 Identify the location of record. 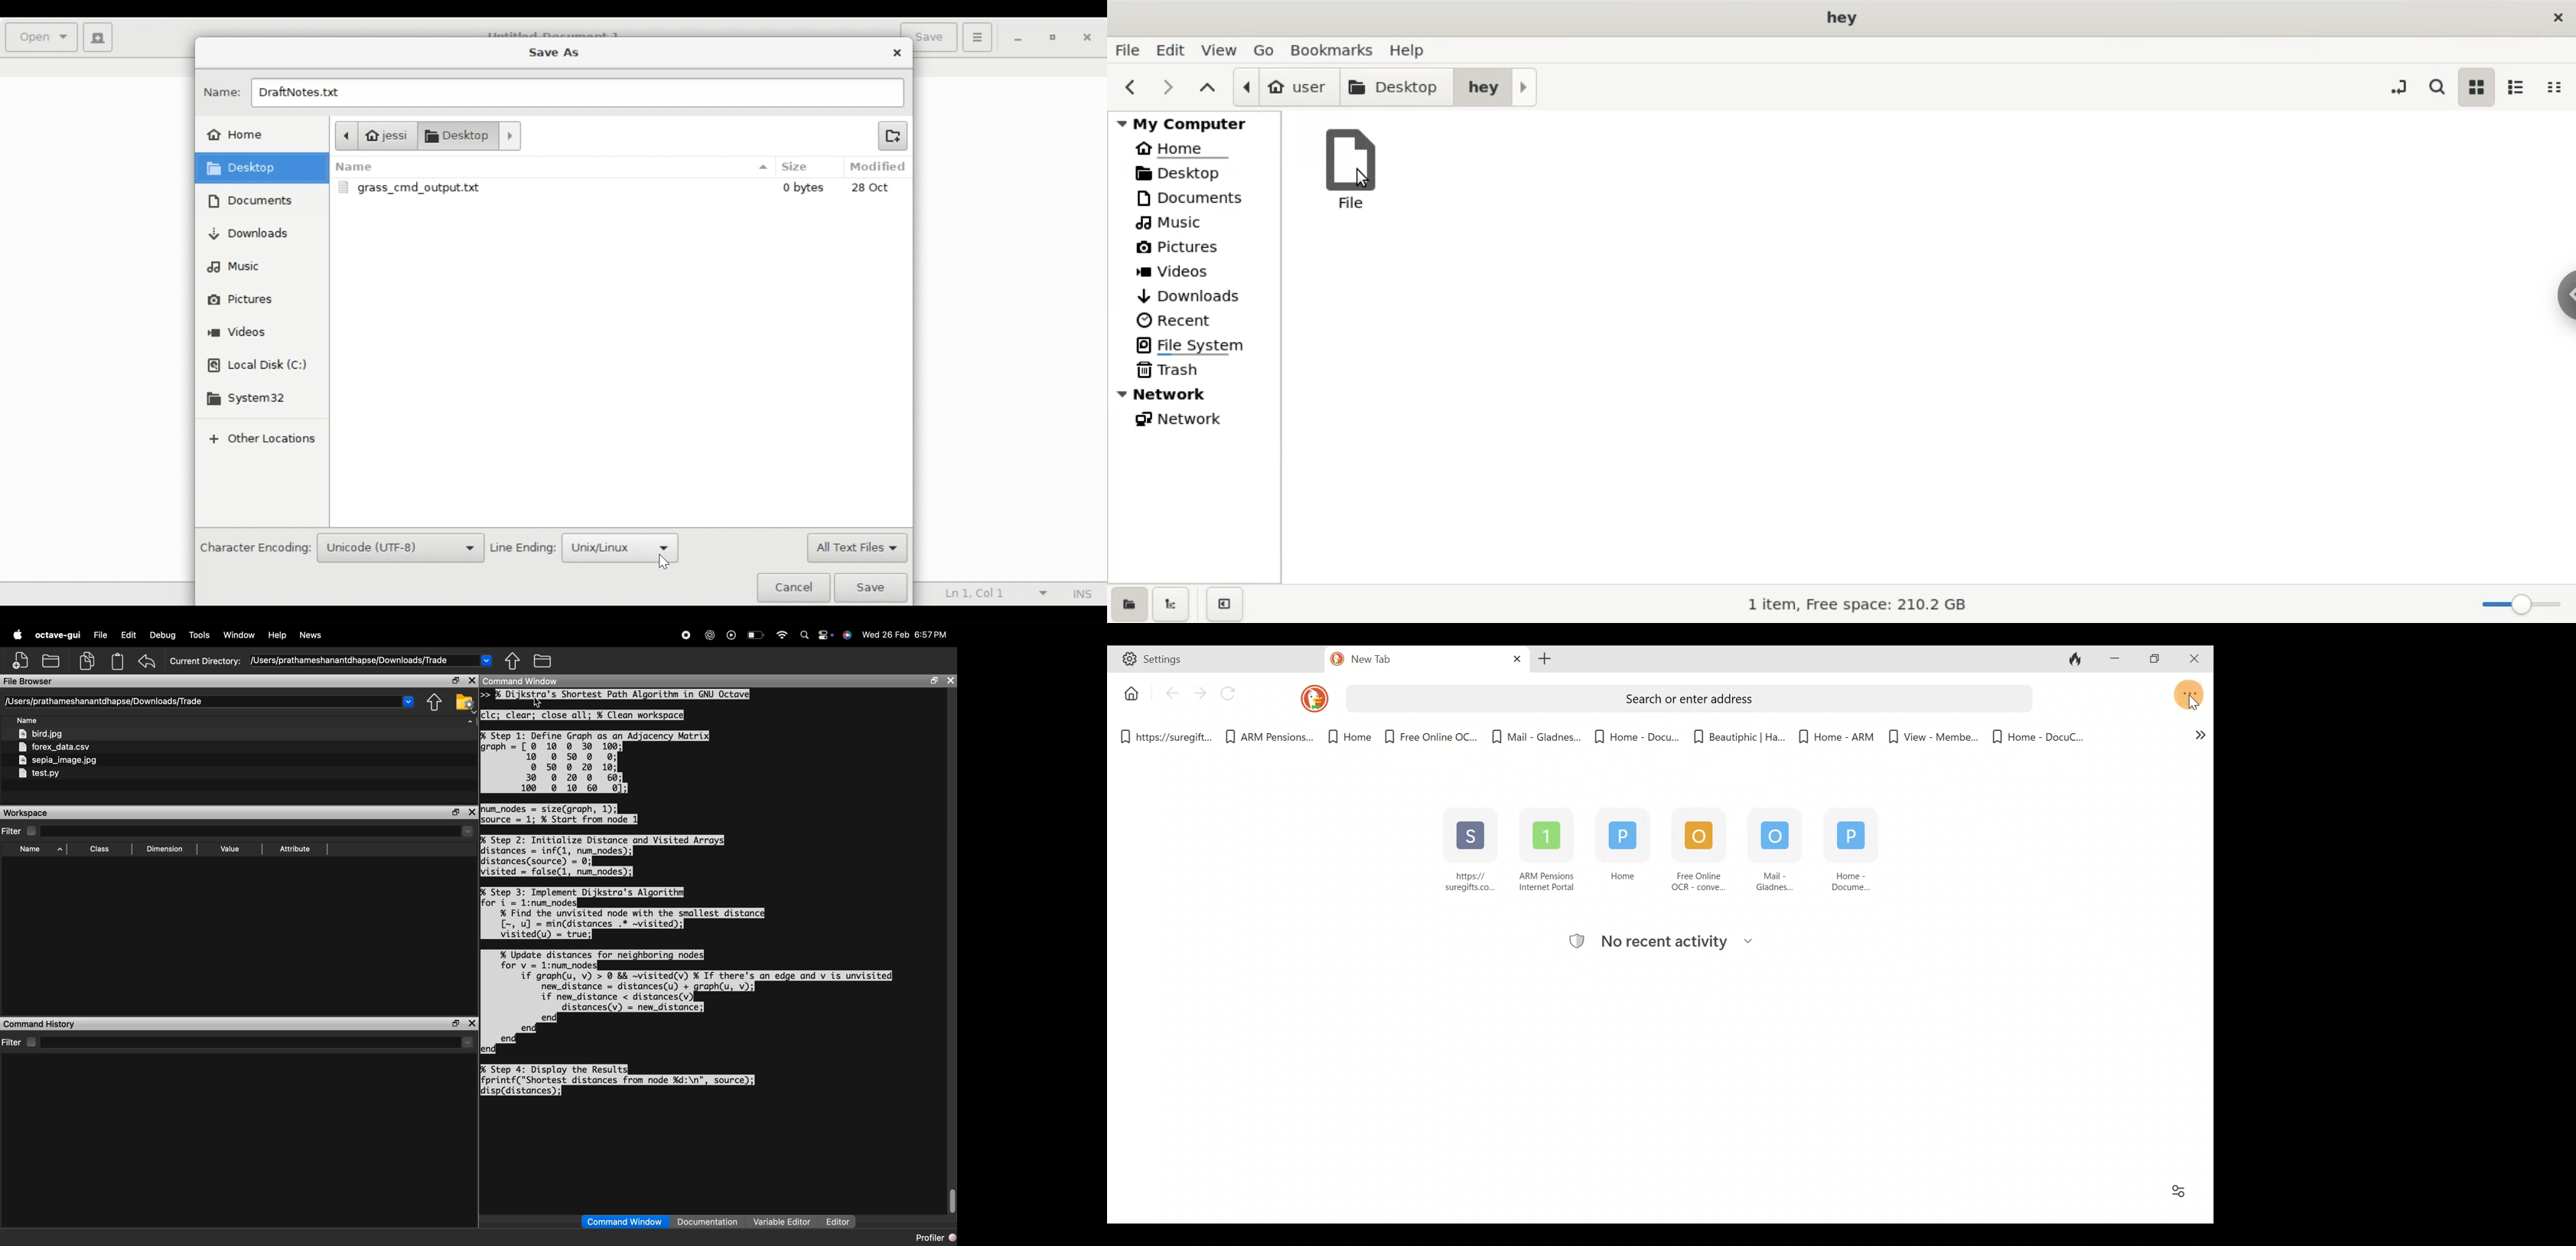
(688, 635).